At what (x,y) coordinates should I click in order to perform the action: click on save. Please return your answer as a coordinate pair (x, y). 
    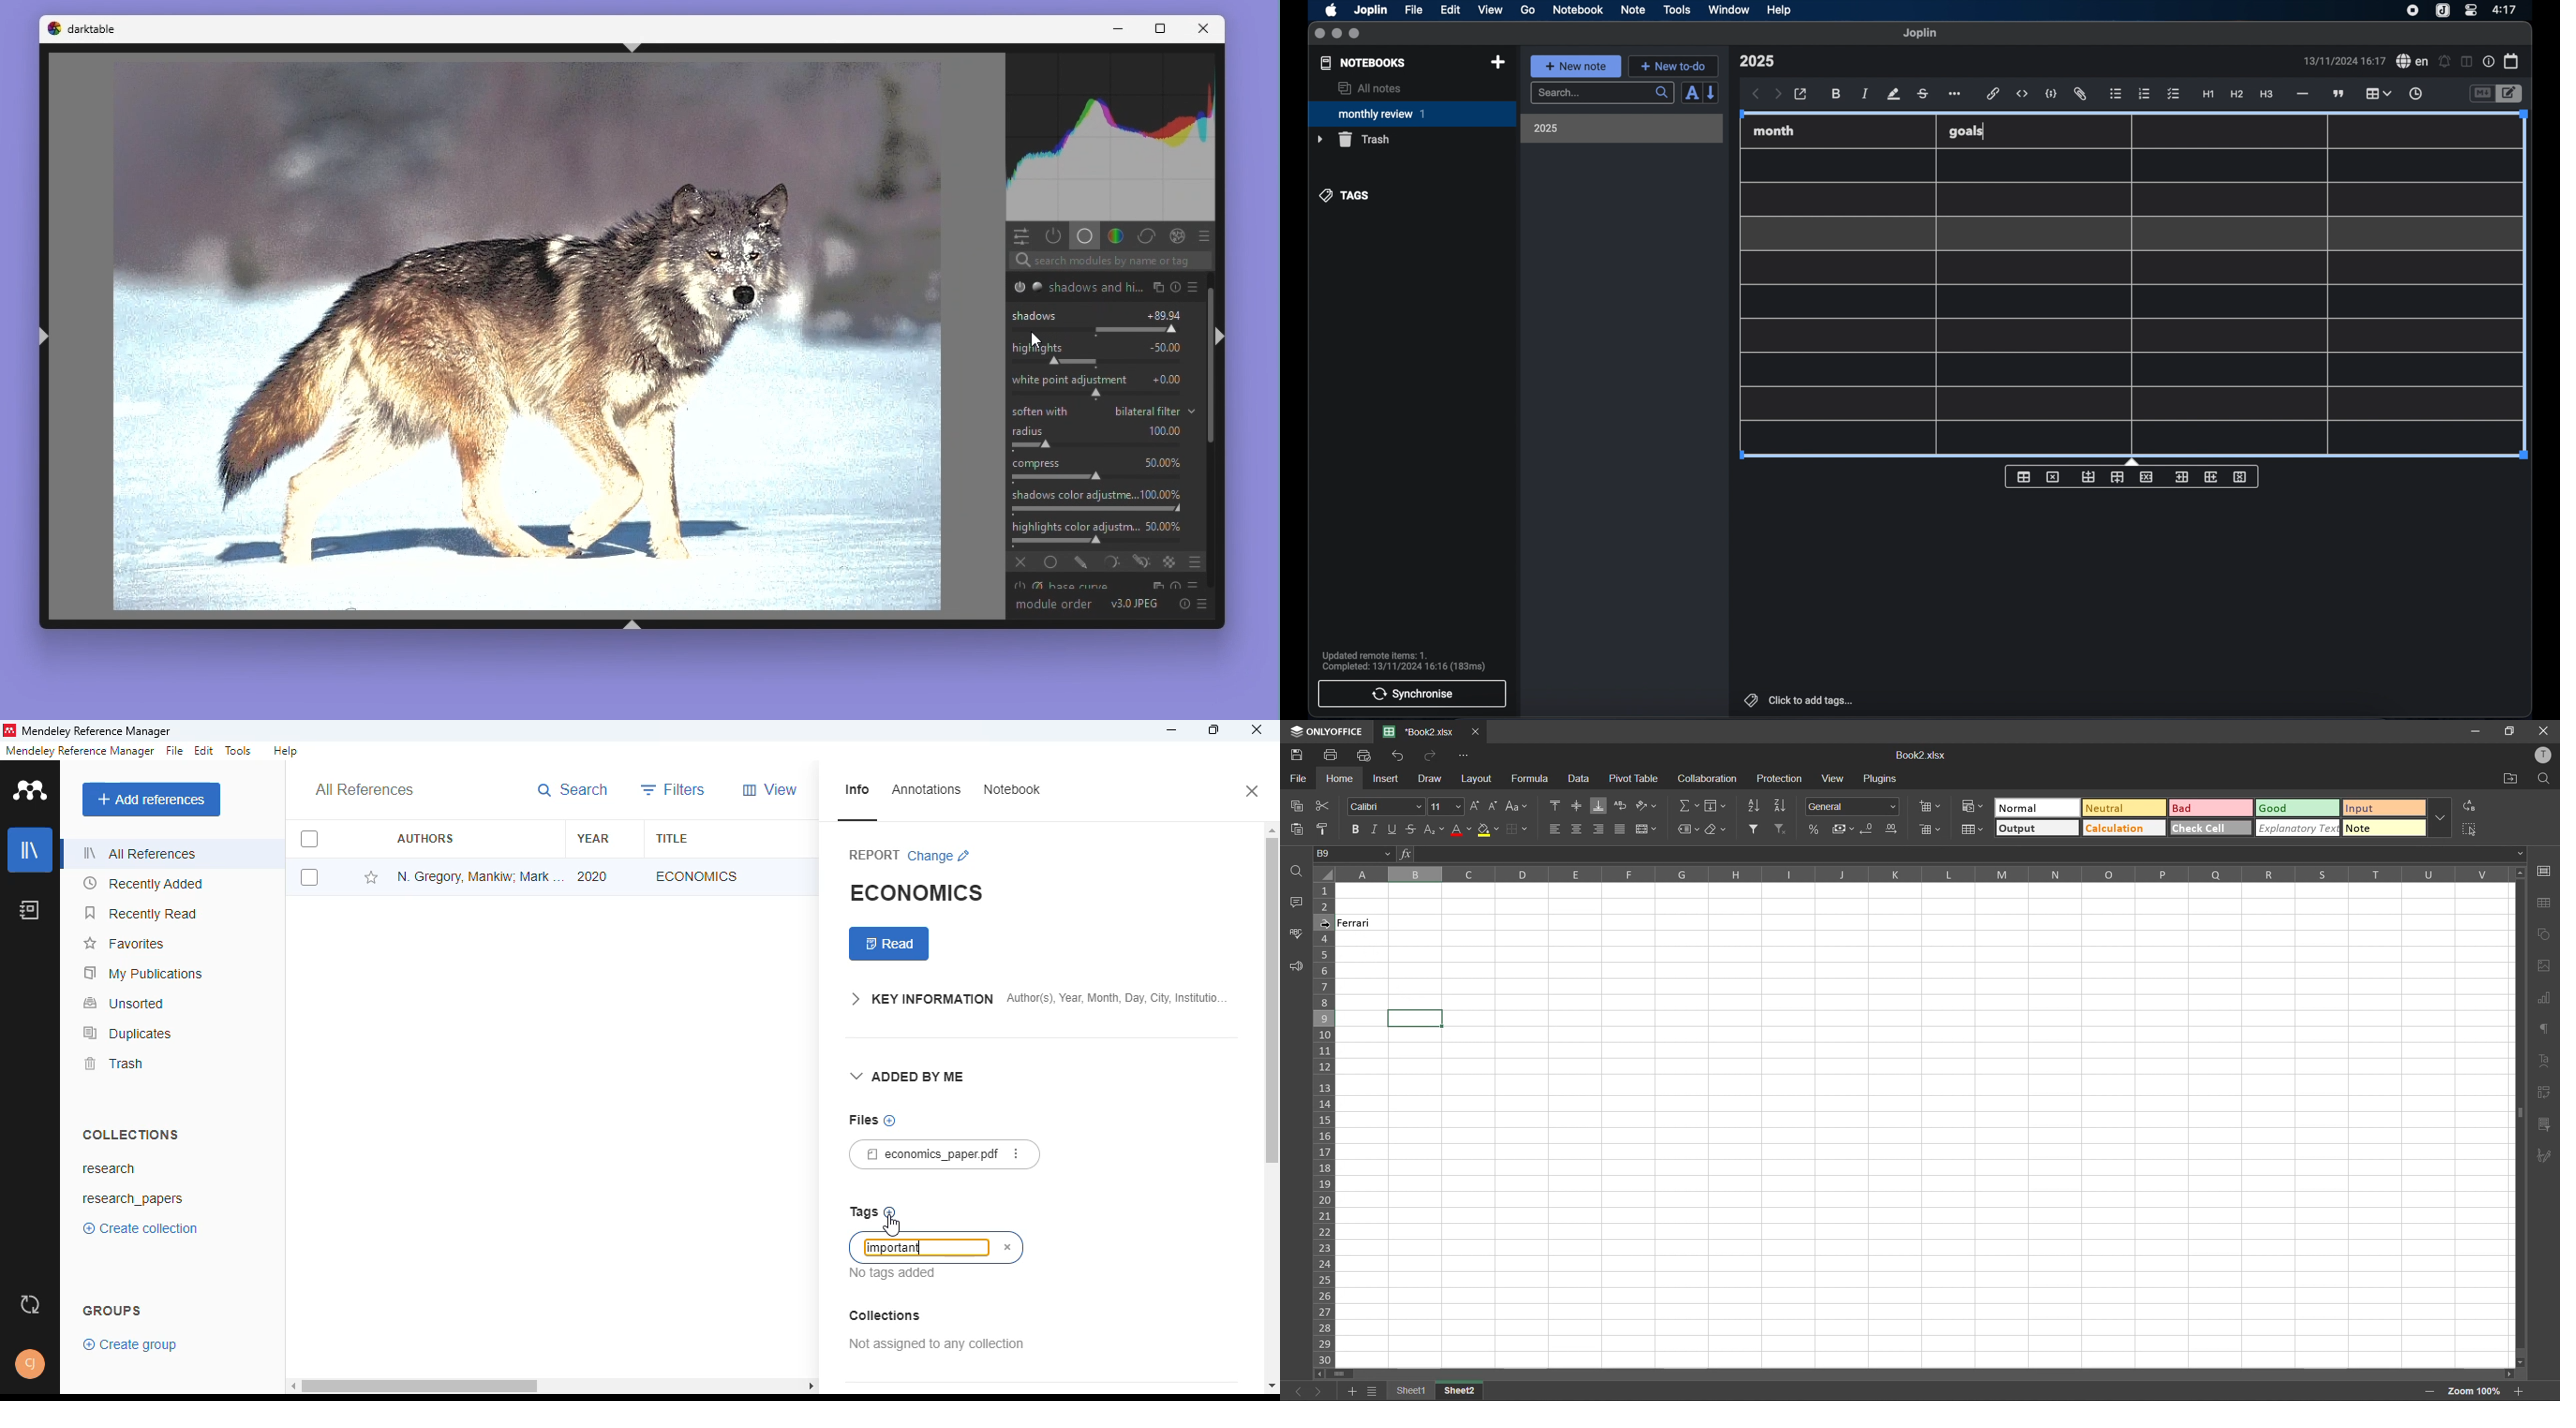
    Looking at the image, I should click on (1295, 757).